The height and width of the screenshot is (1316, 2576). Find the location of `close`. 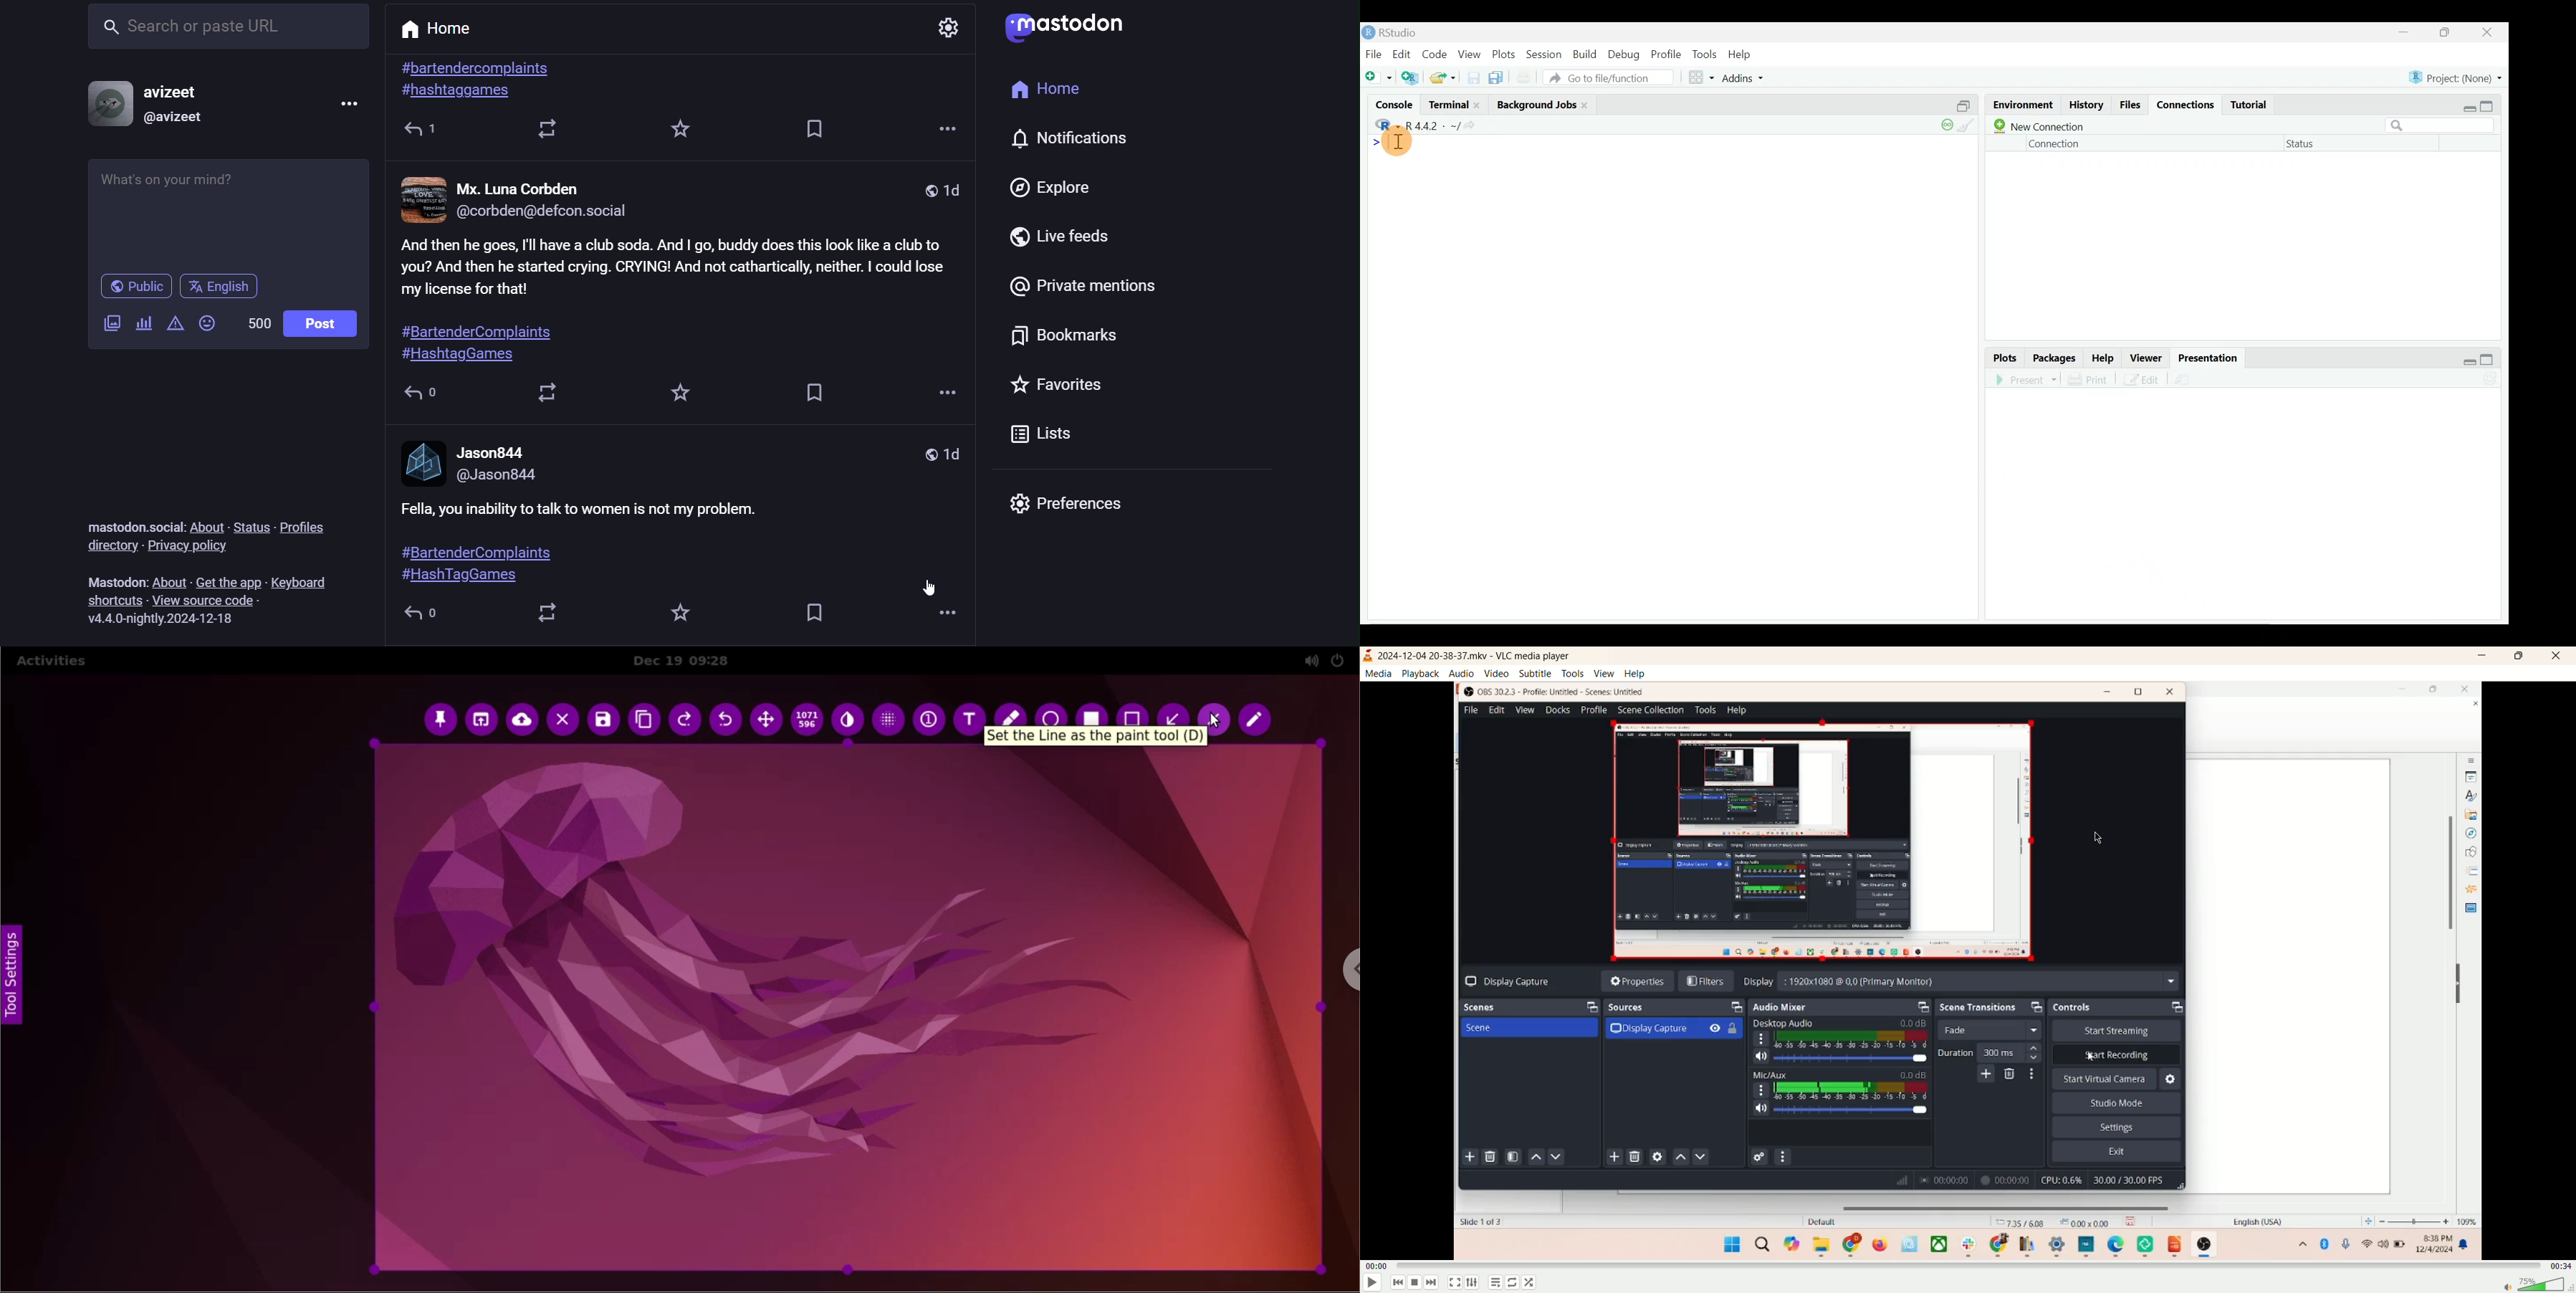

close is located at coordinates (2492, 32).